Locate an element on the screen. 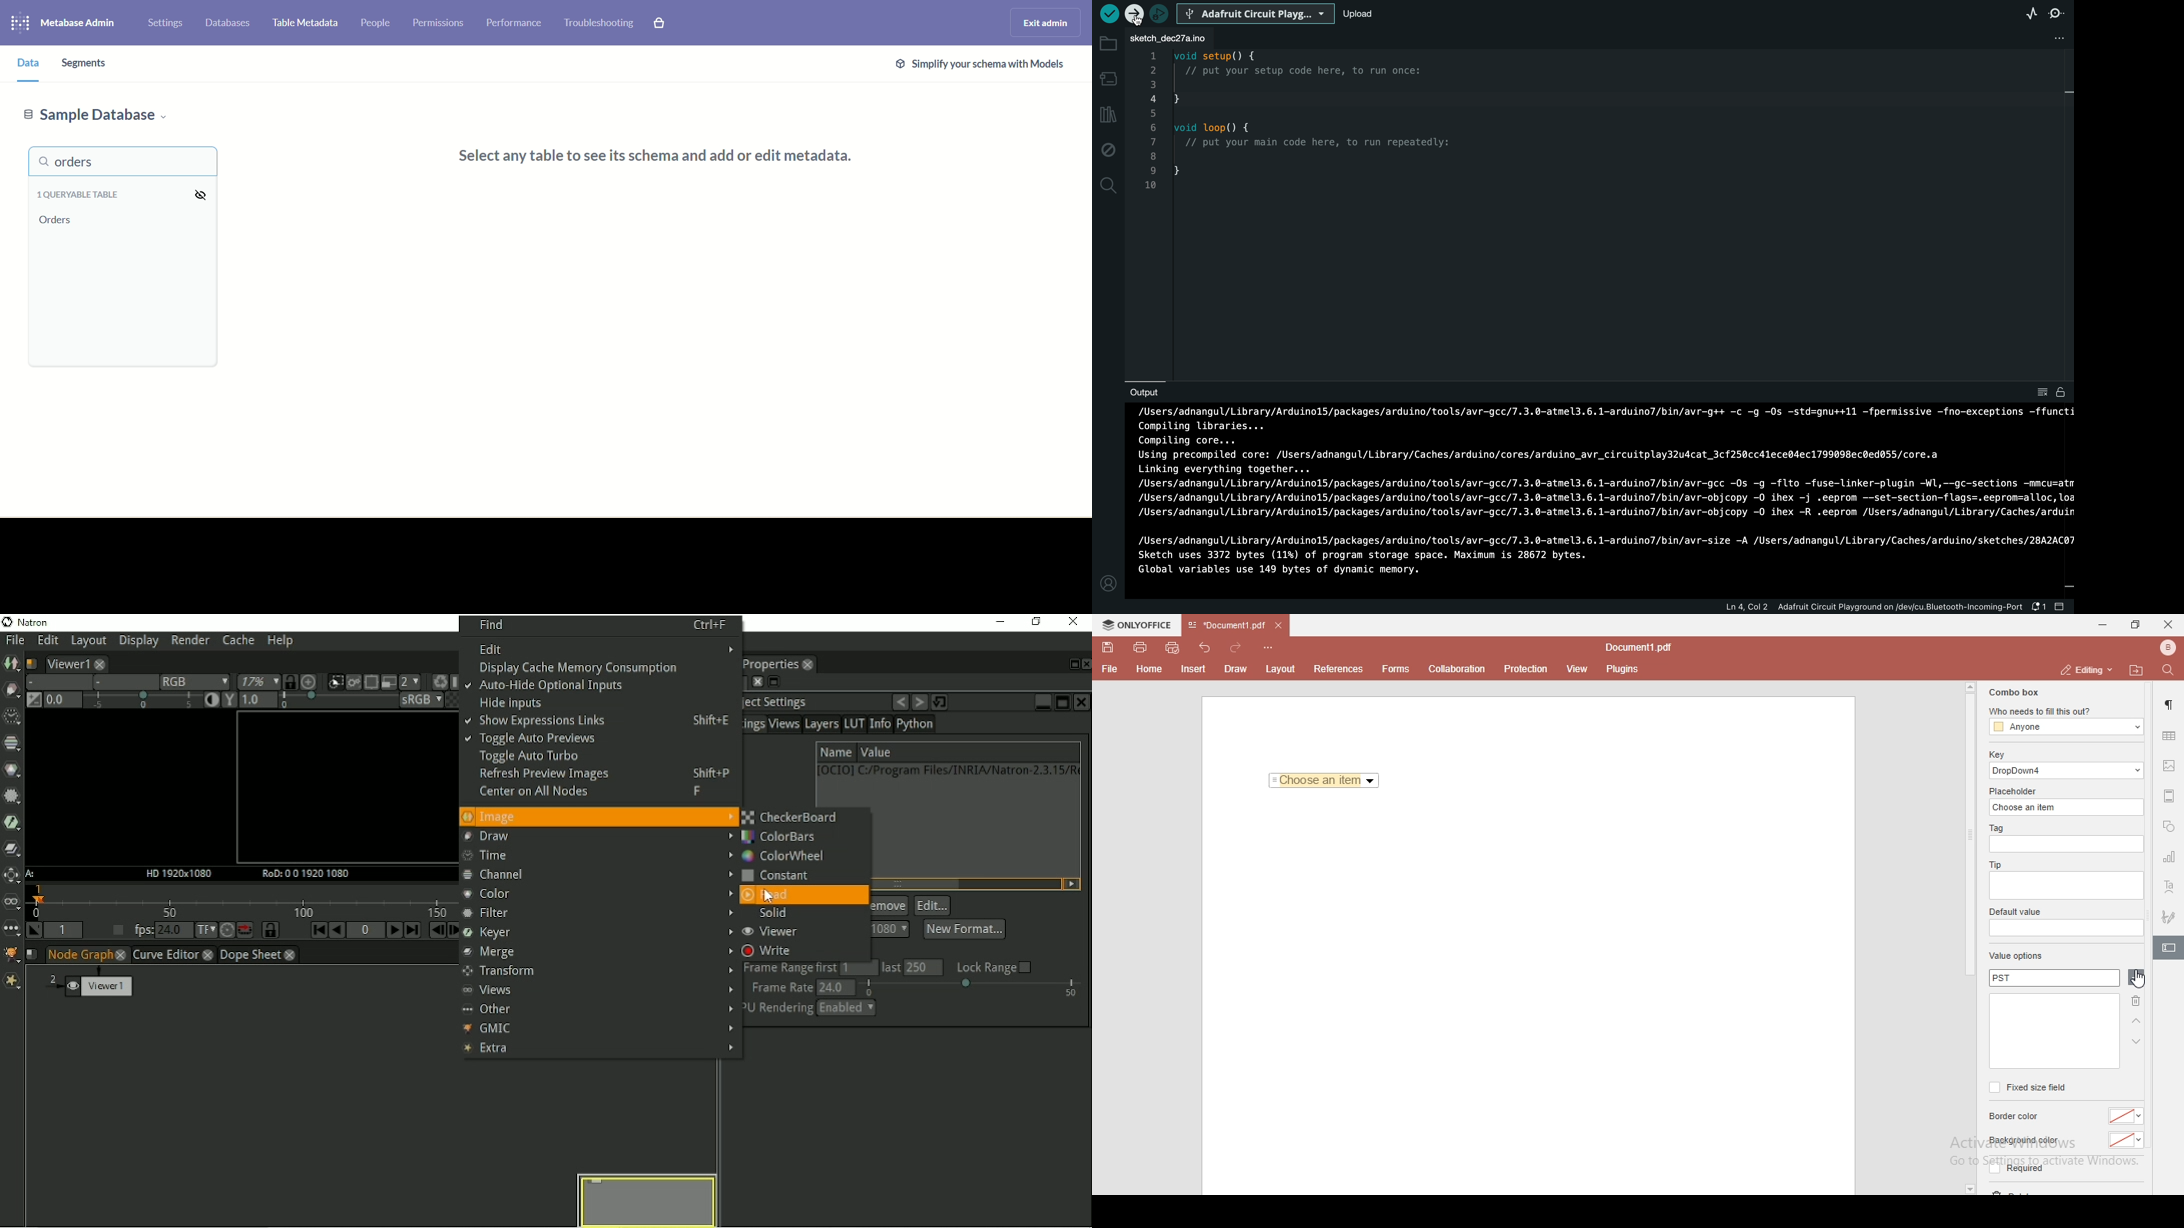 The image size is (2184, 1232). color dropdown is located at coordinates (2126, 1142).